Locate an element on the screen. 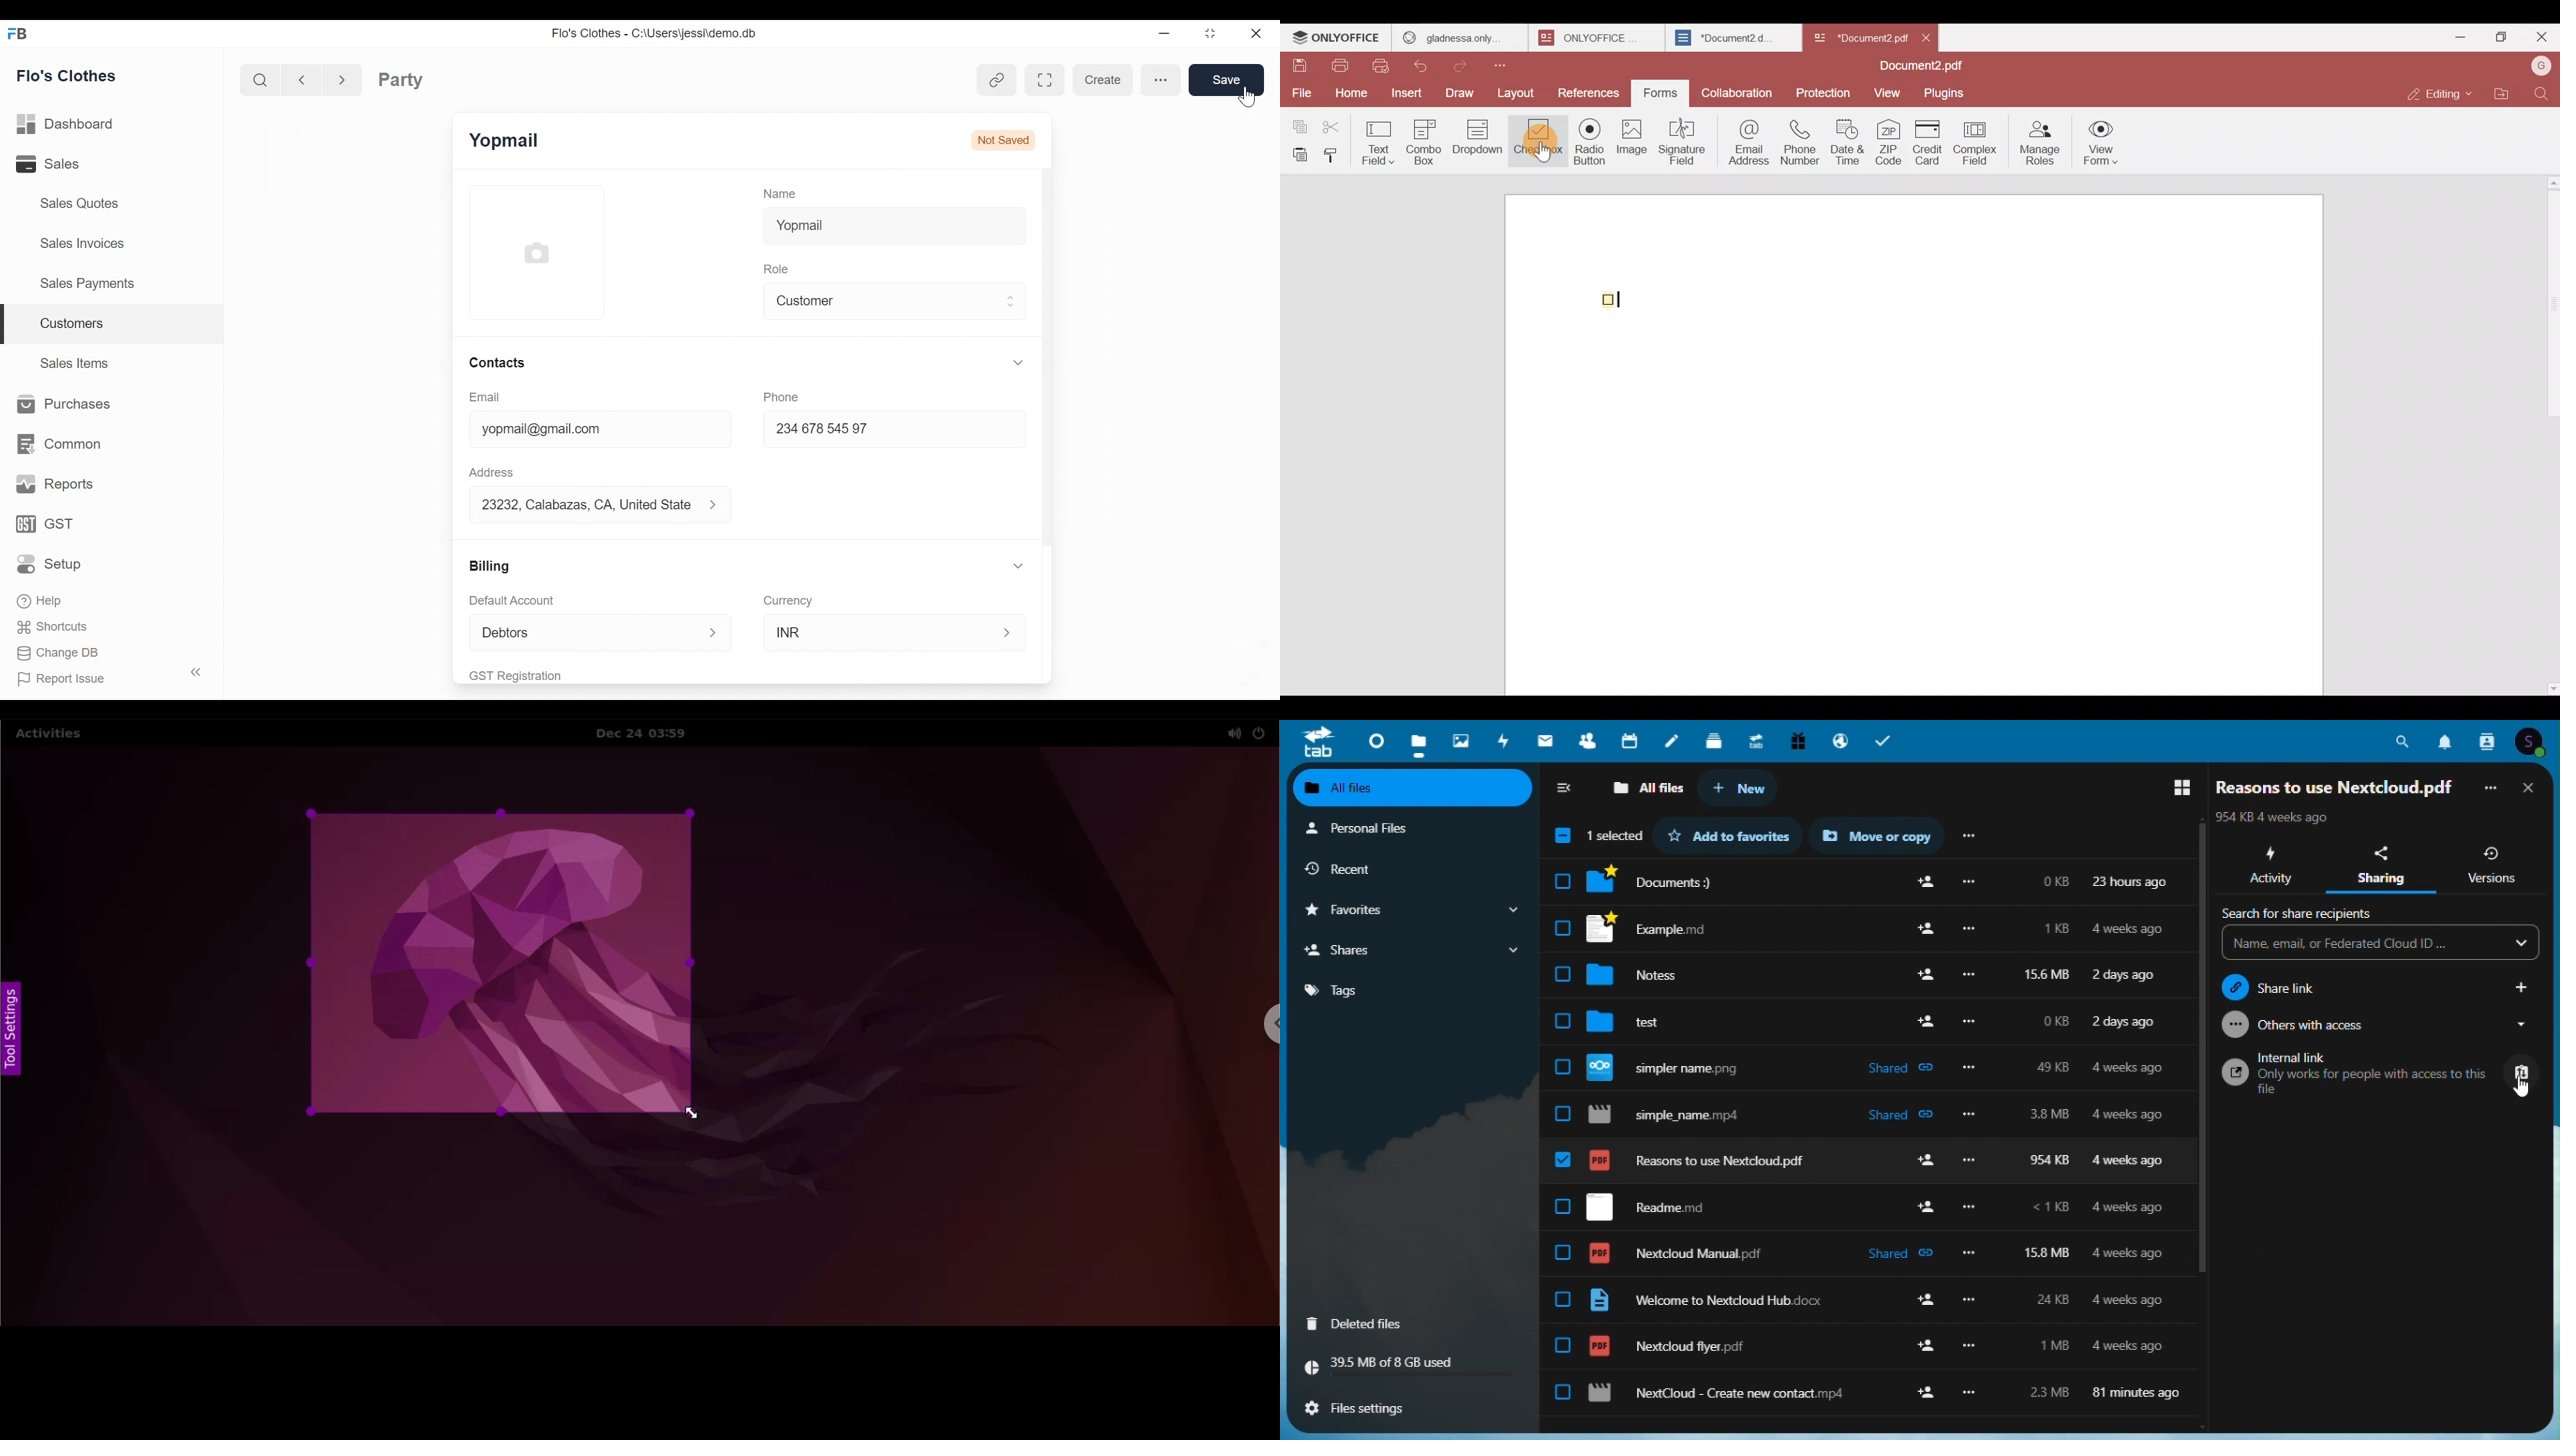 This screenshot has height=1456, width=2576. Change DB is located at coordinates (59, 655).